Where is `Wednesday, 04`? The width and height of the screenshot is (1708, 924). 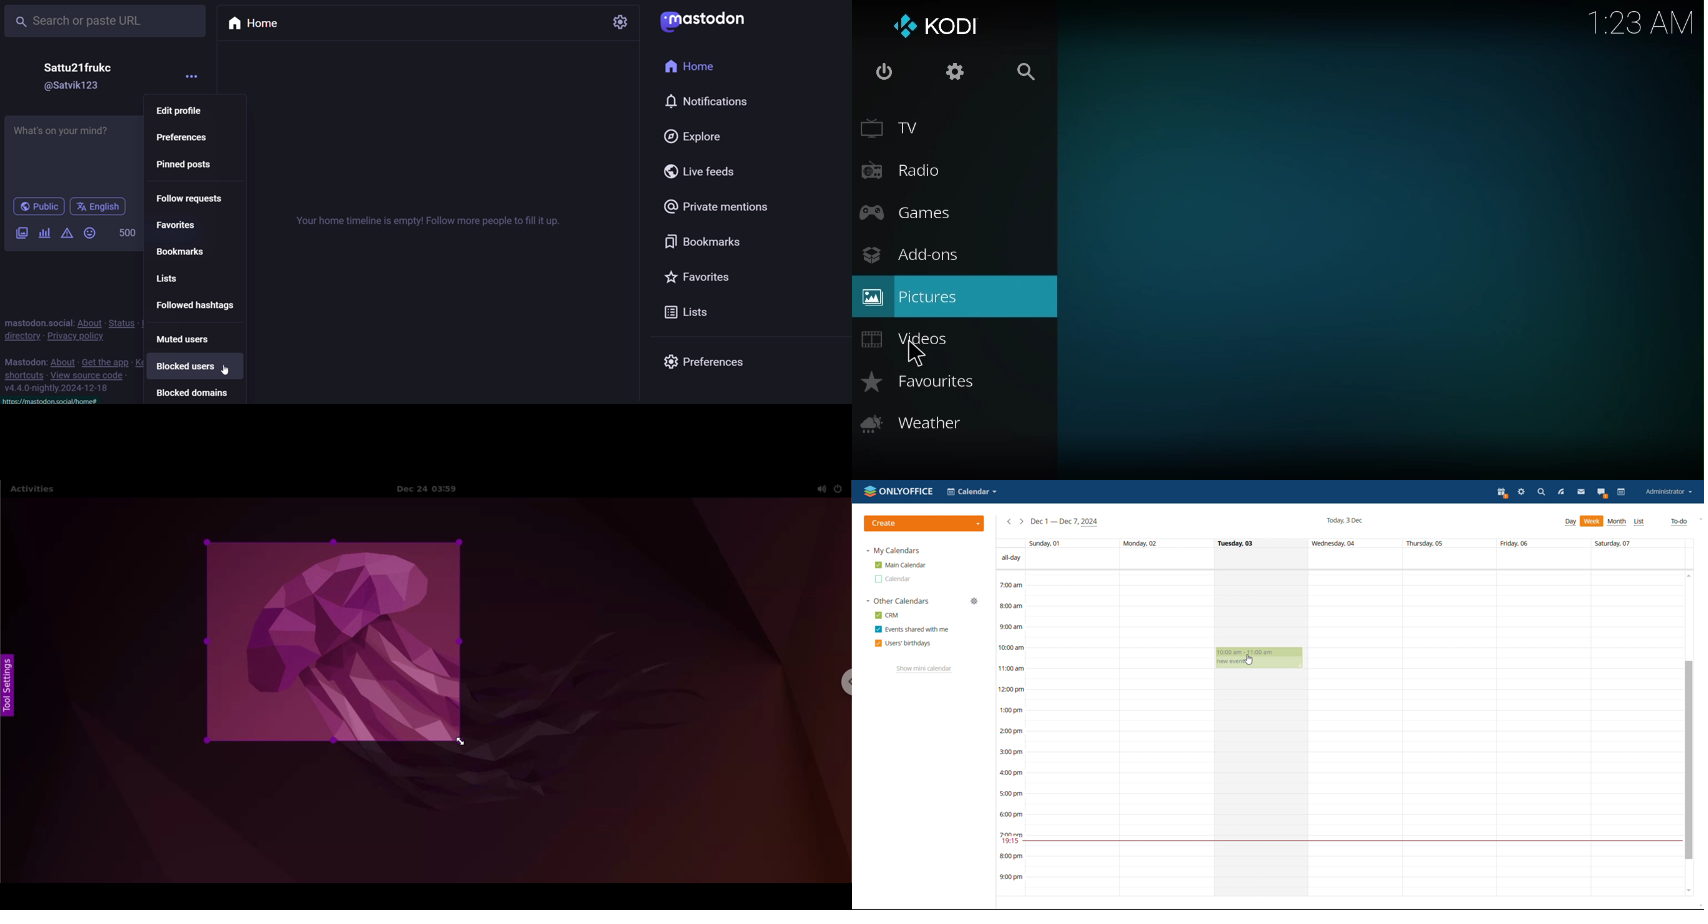 Wednesday, 04 is located at coordinates (1335, 544).